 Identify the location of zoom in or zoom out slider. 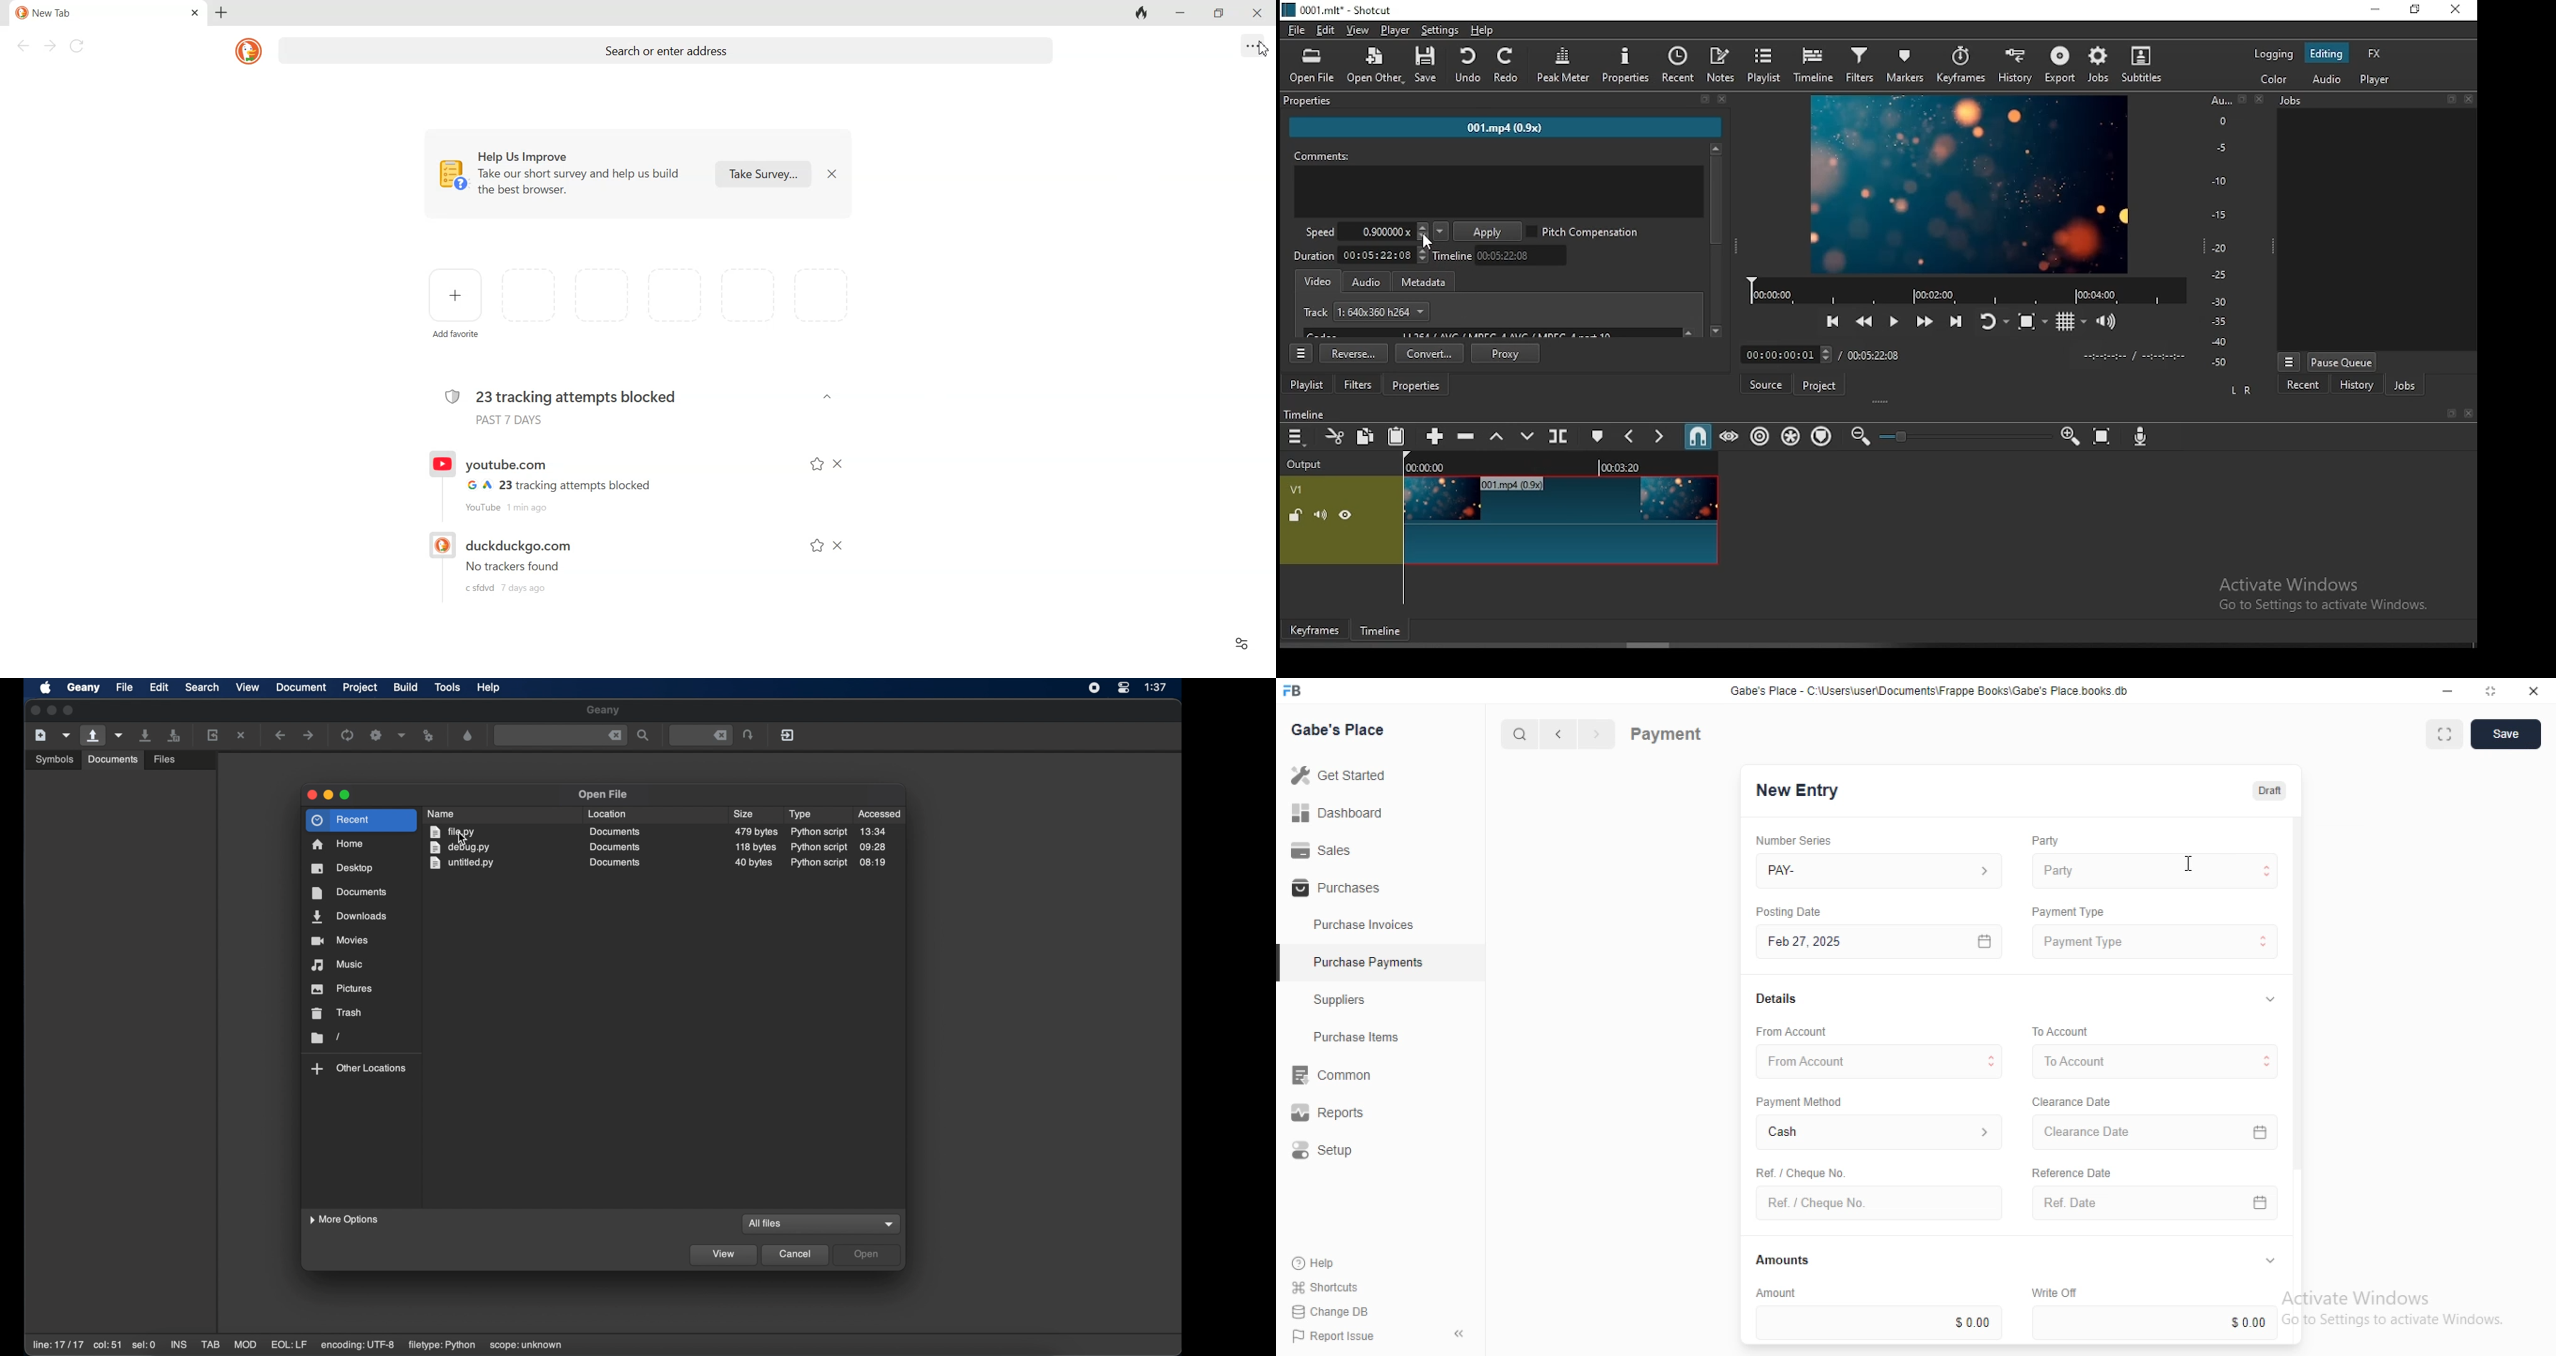
(1961, 435).